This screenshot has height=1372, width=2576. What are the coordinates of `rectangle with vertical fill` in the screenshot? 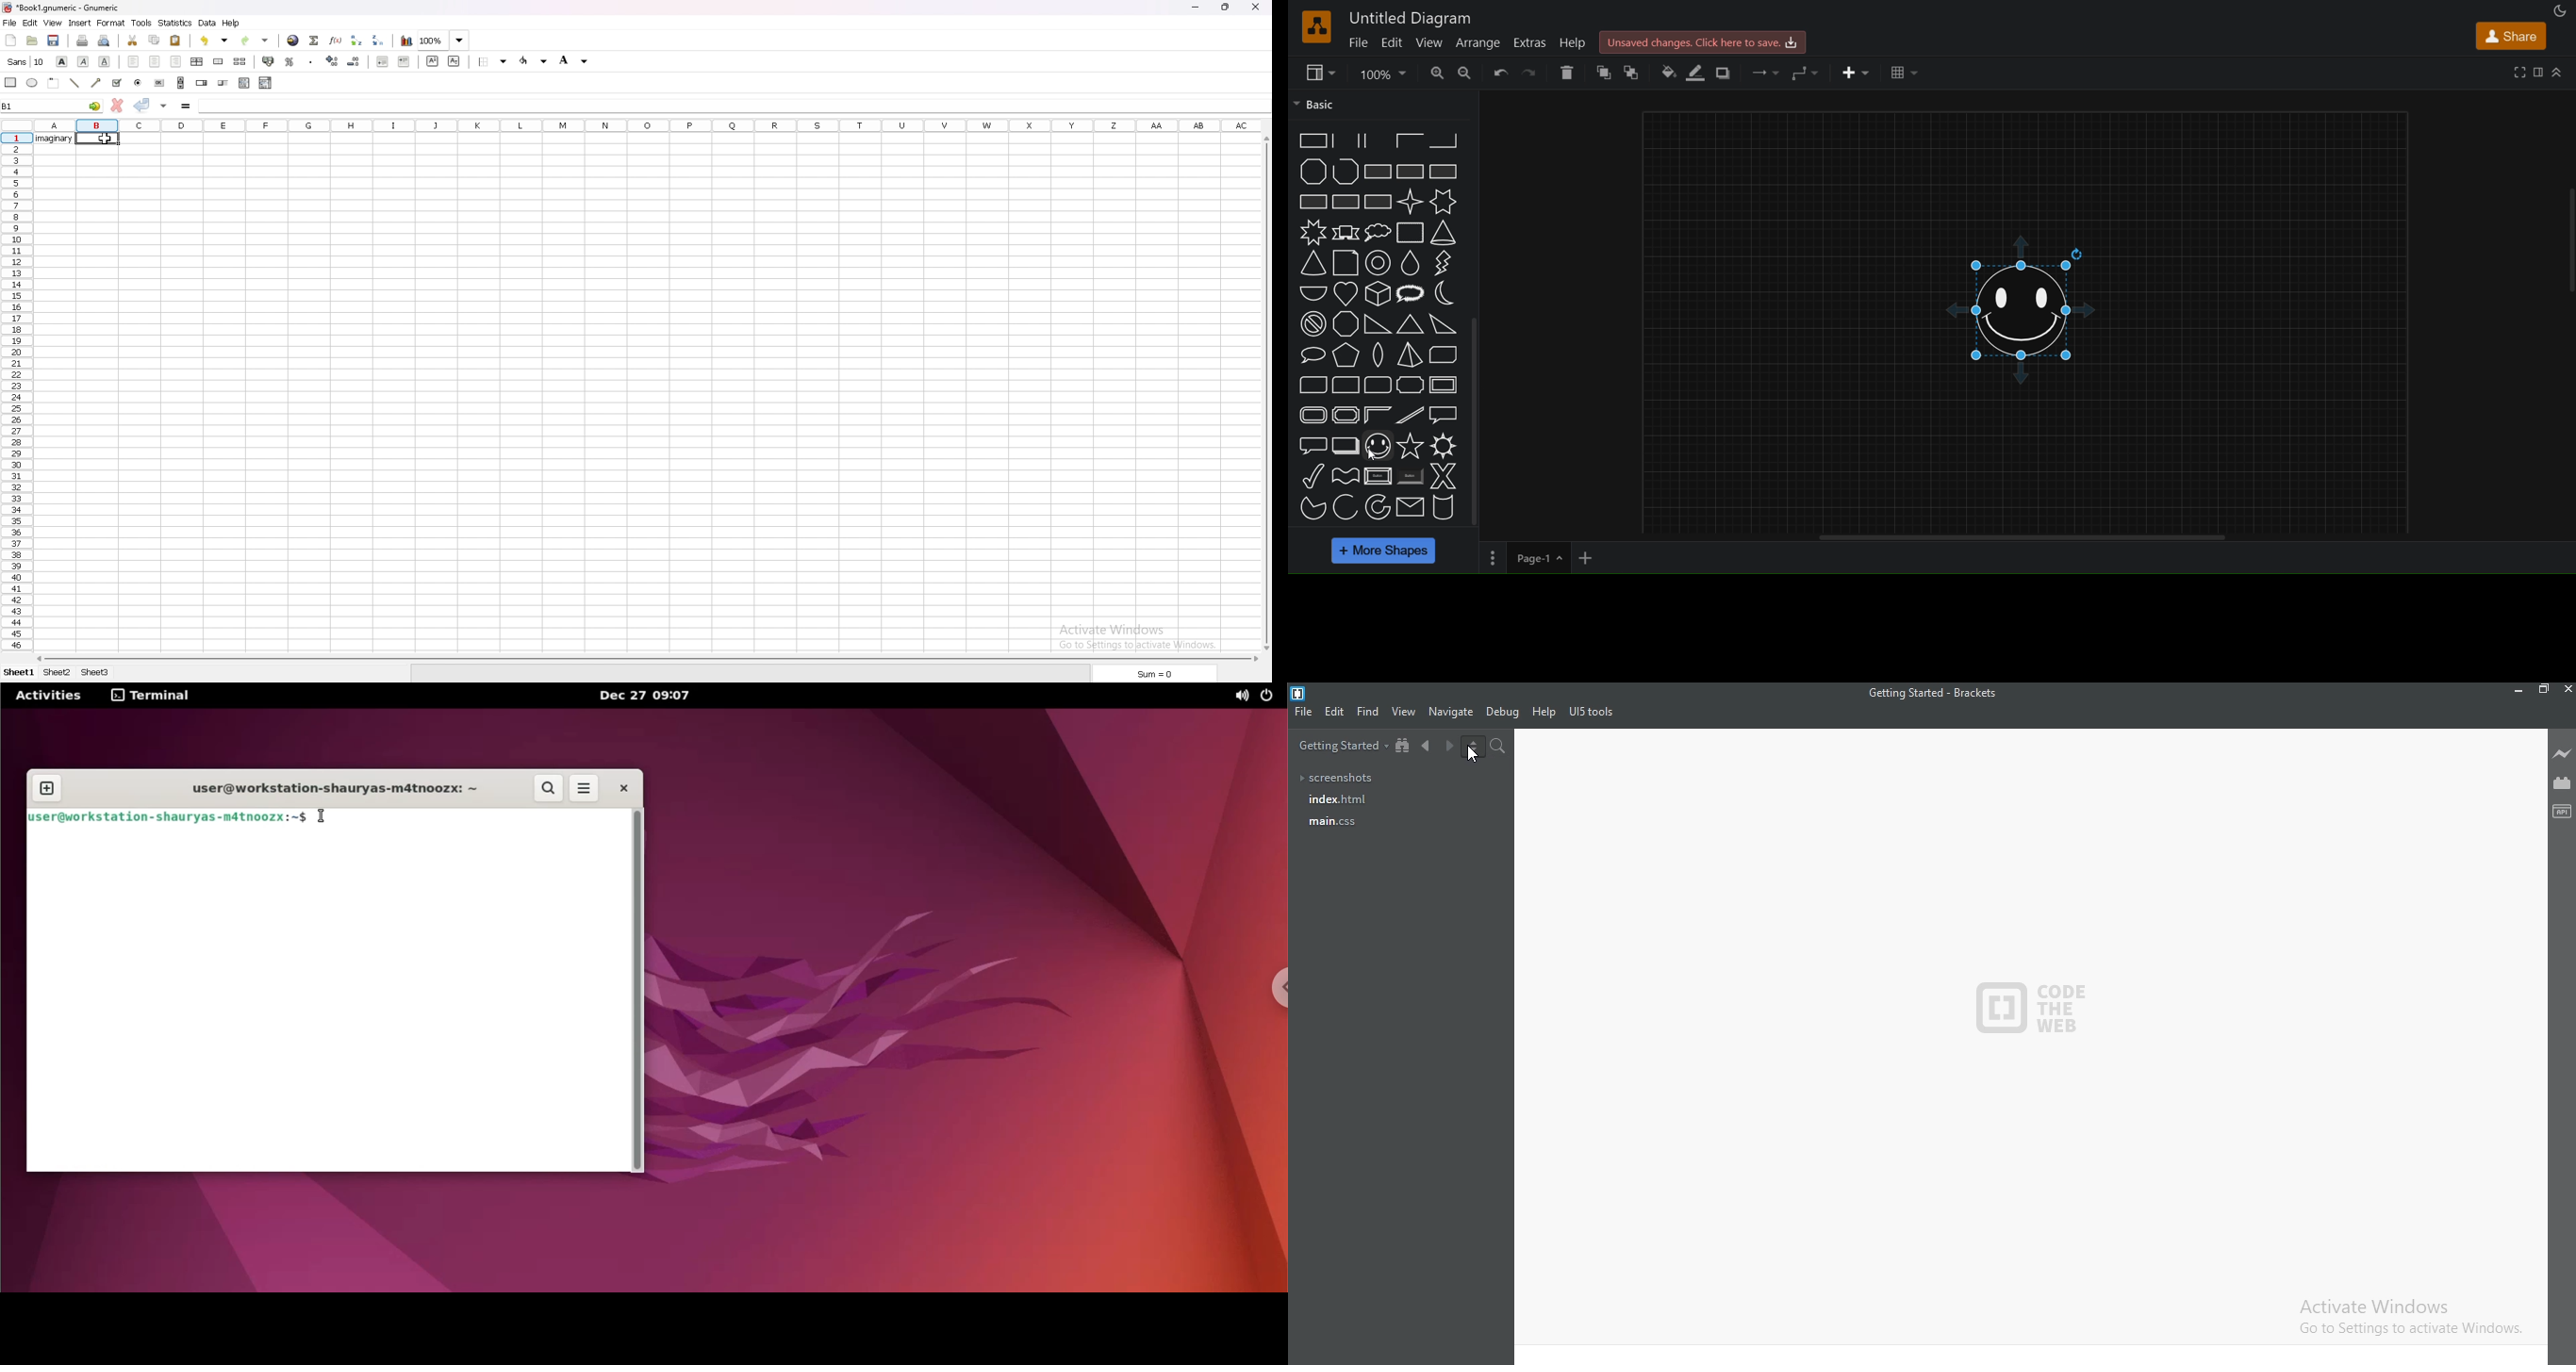 It's located at (1311, 201).